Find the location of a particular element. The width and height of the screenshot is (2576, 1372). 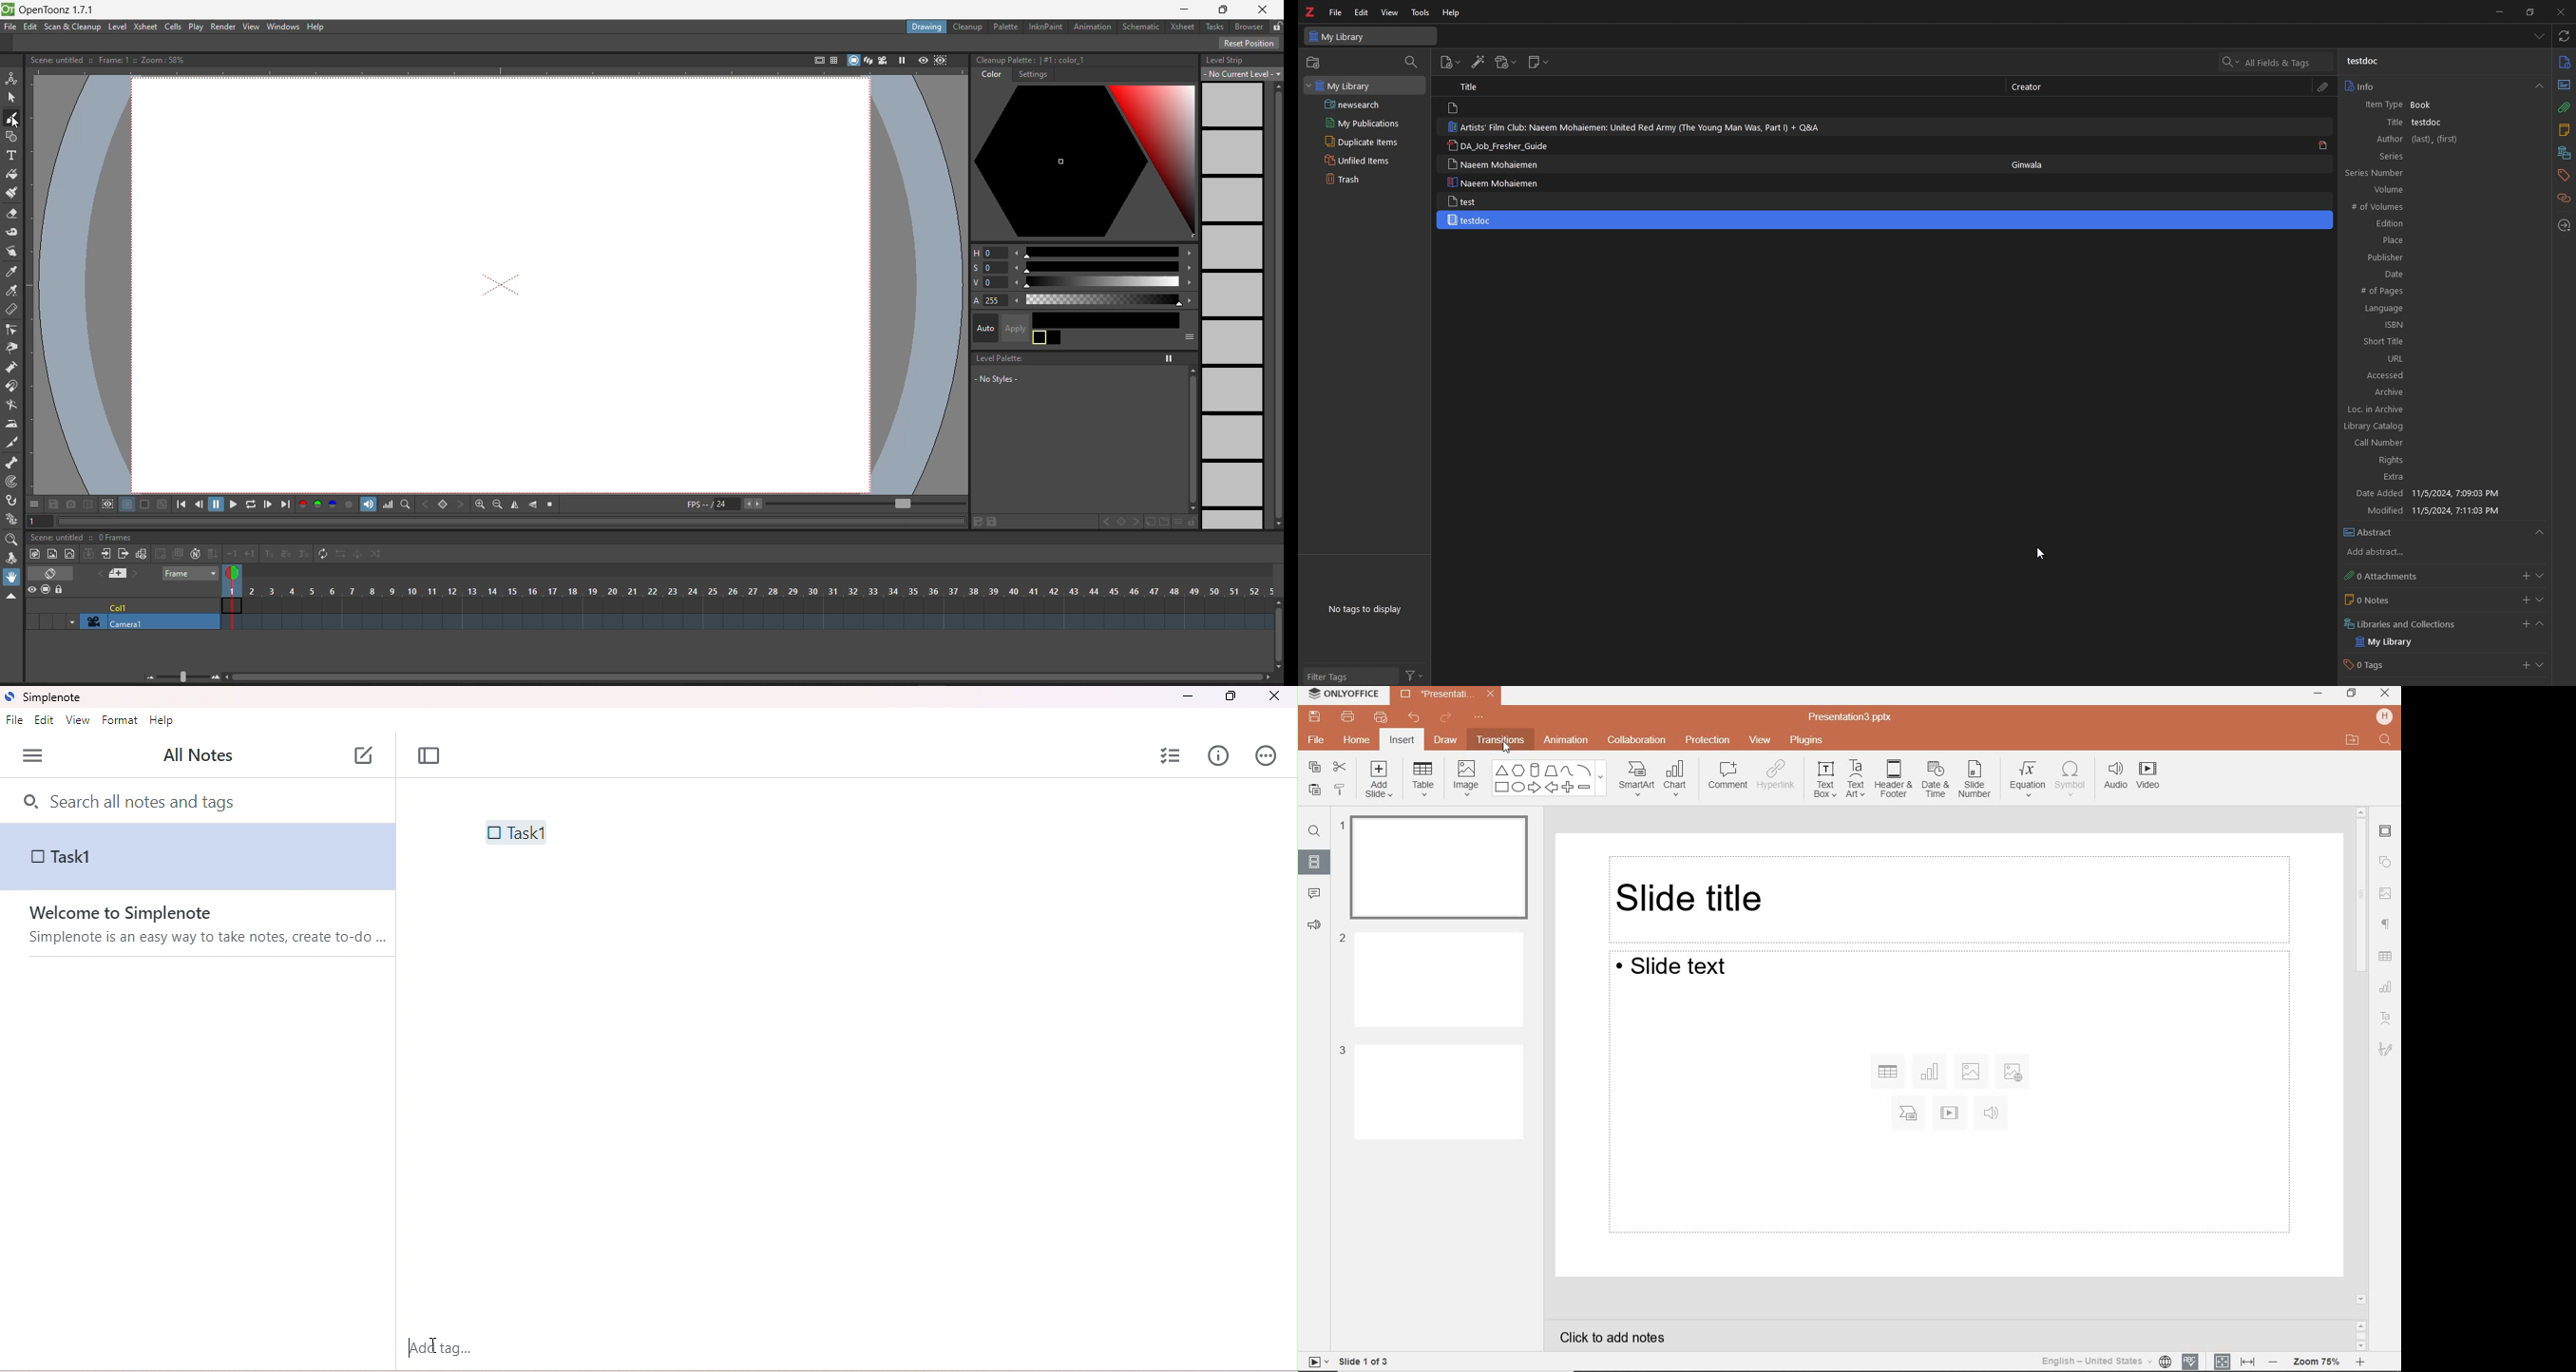

cursor is located at coordinates (2041, 555).